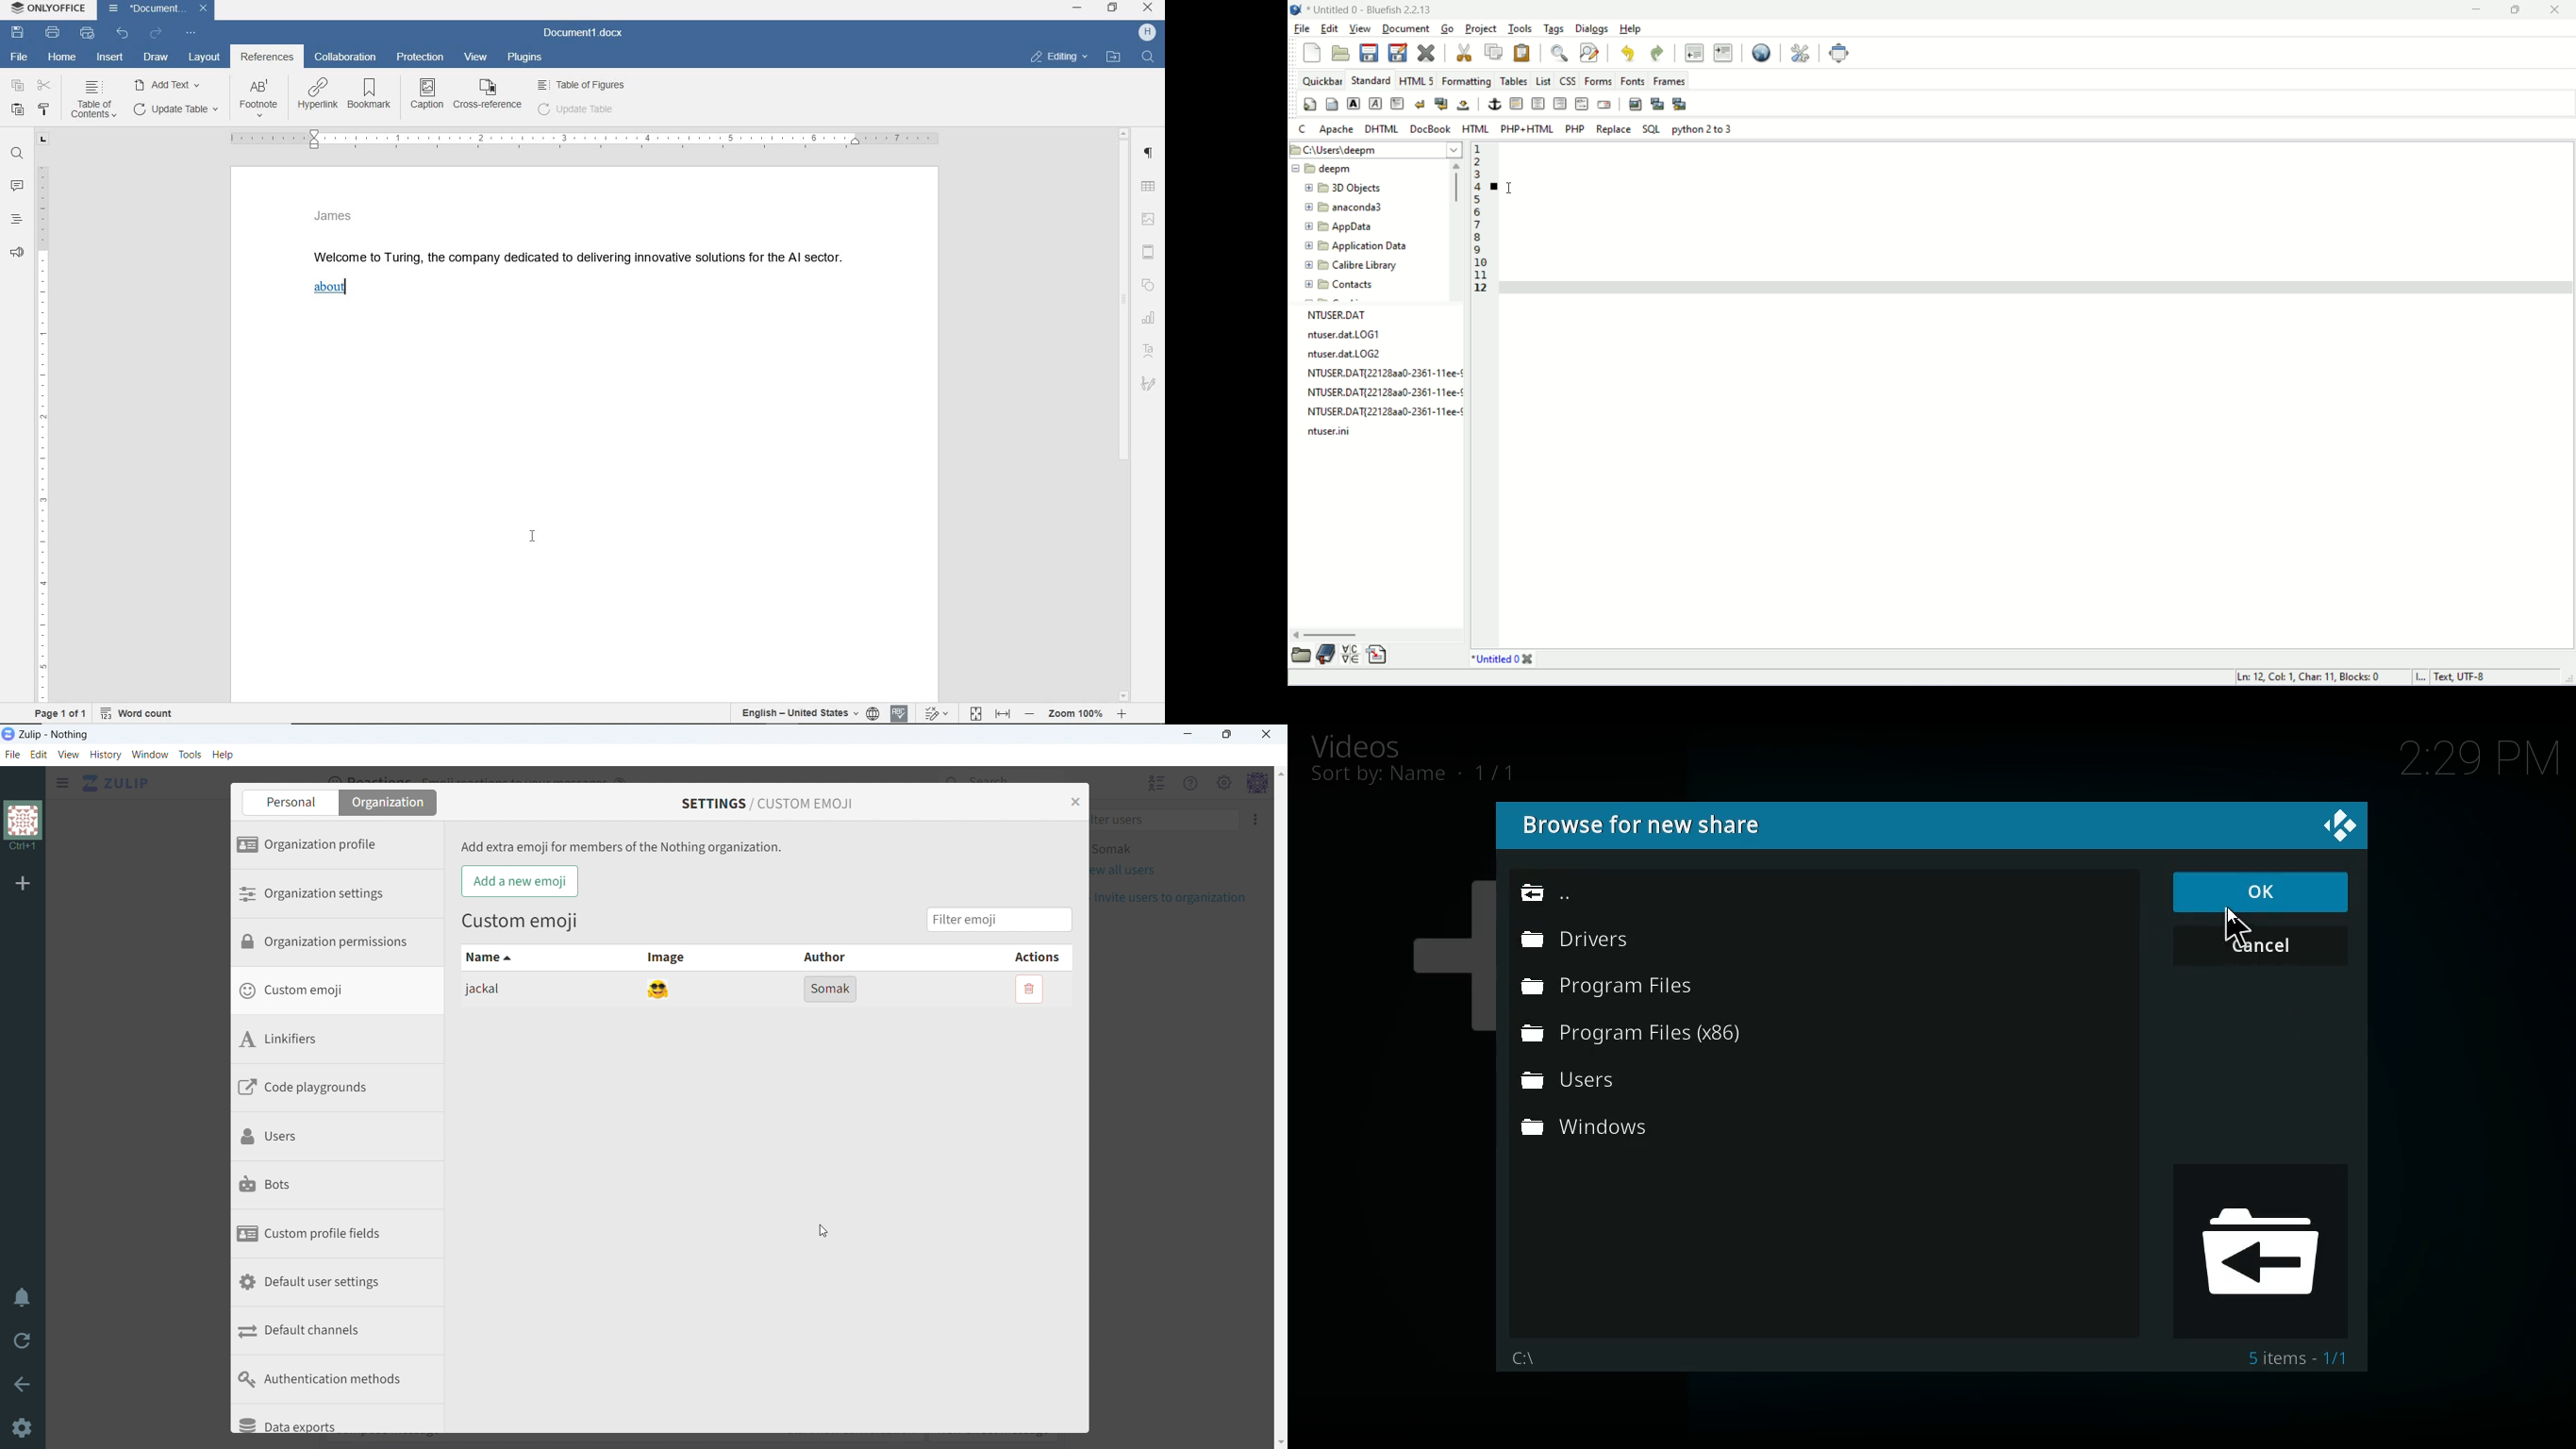 The image size is (2576, 1456). Describe the element at coordinates (170, 84) in the screenshot. I see `ADD TEXT` at that location.